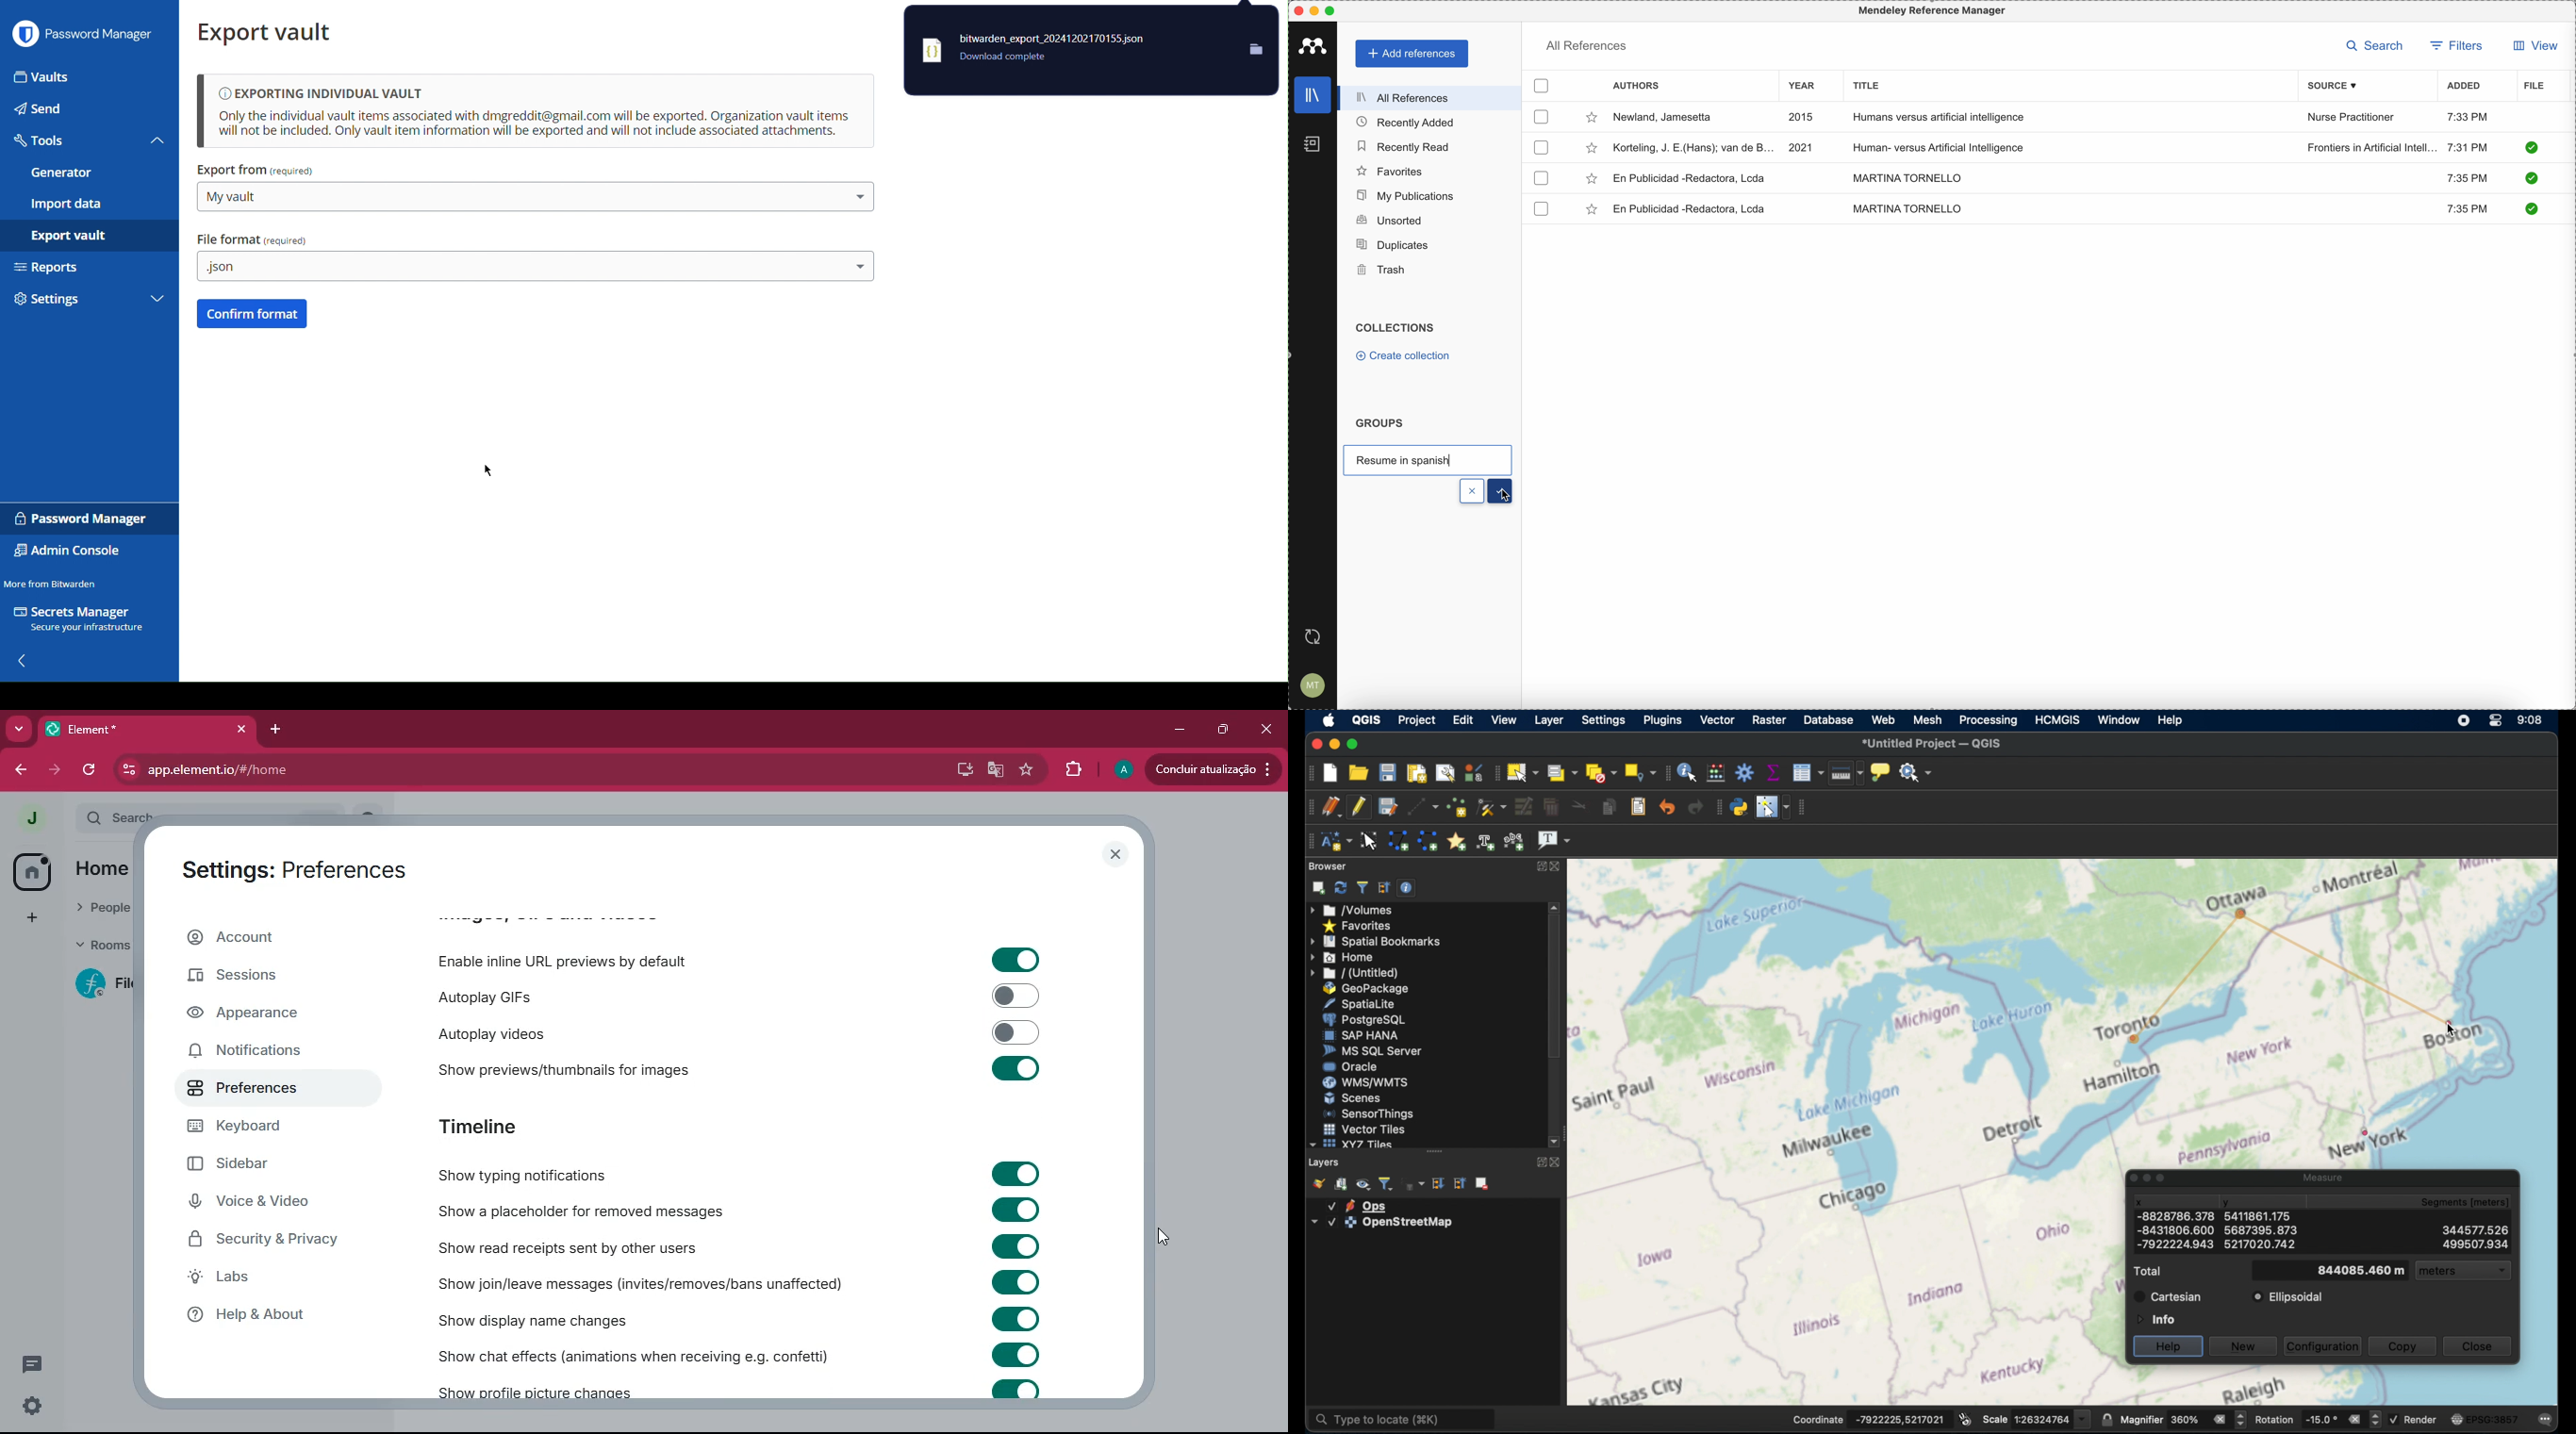  I want to click on update, so click(1214, 769).